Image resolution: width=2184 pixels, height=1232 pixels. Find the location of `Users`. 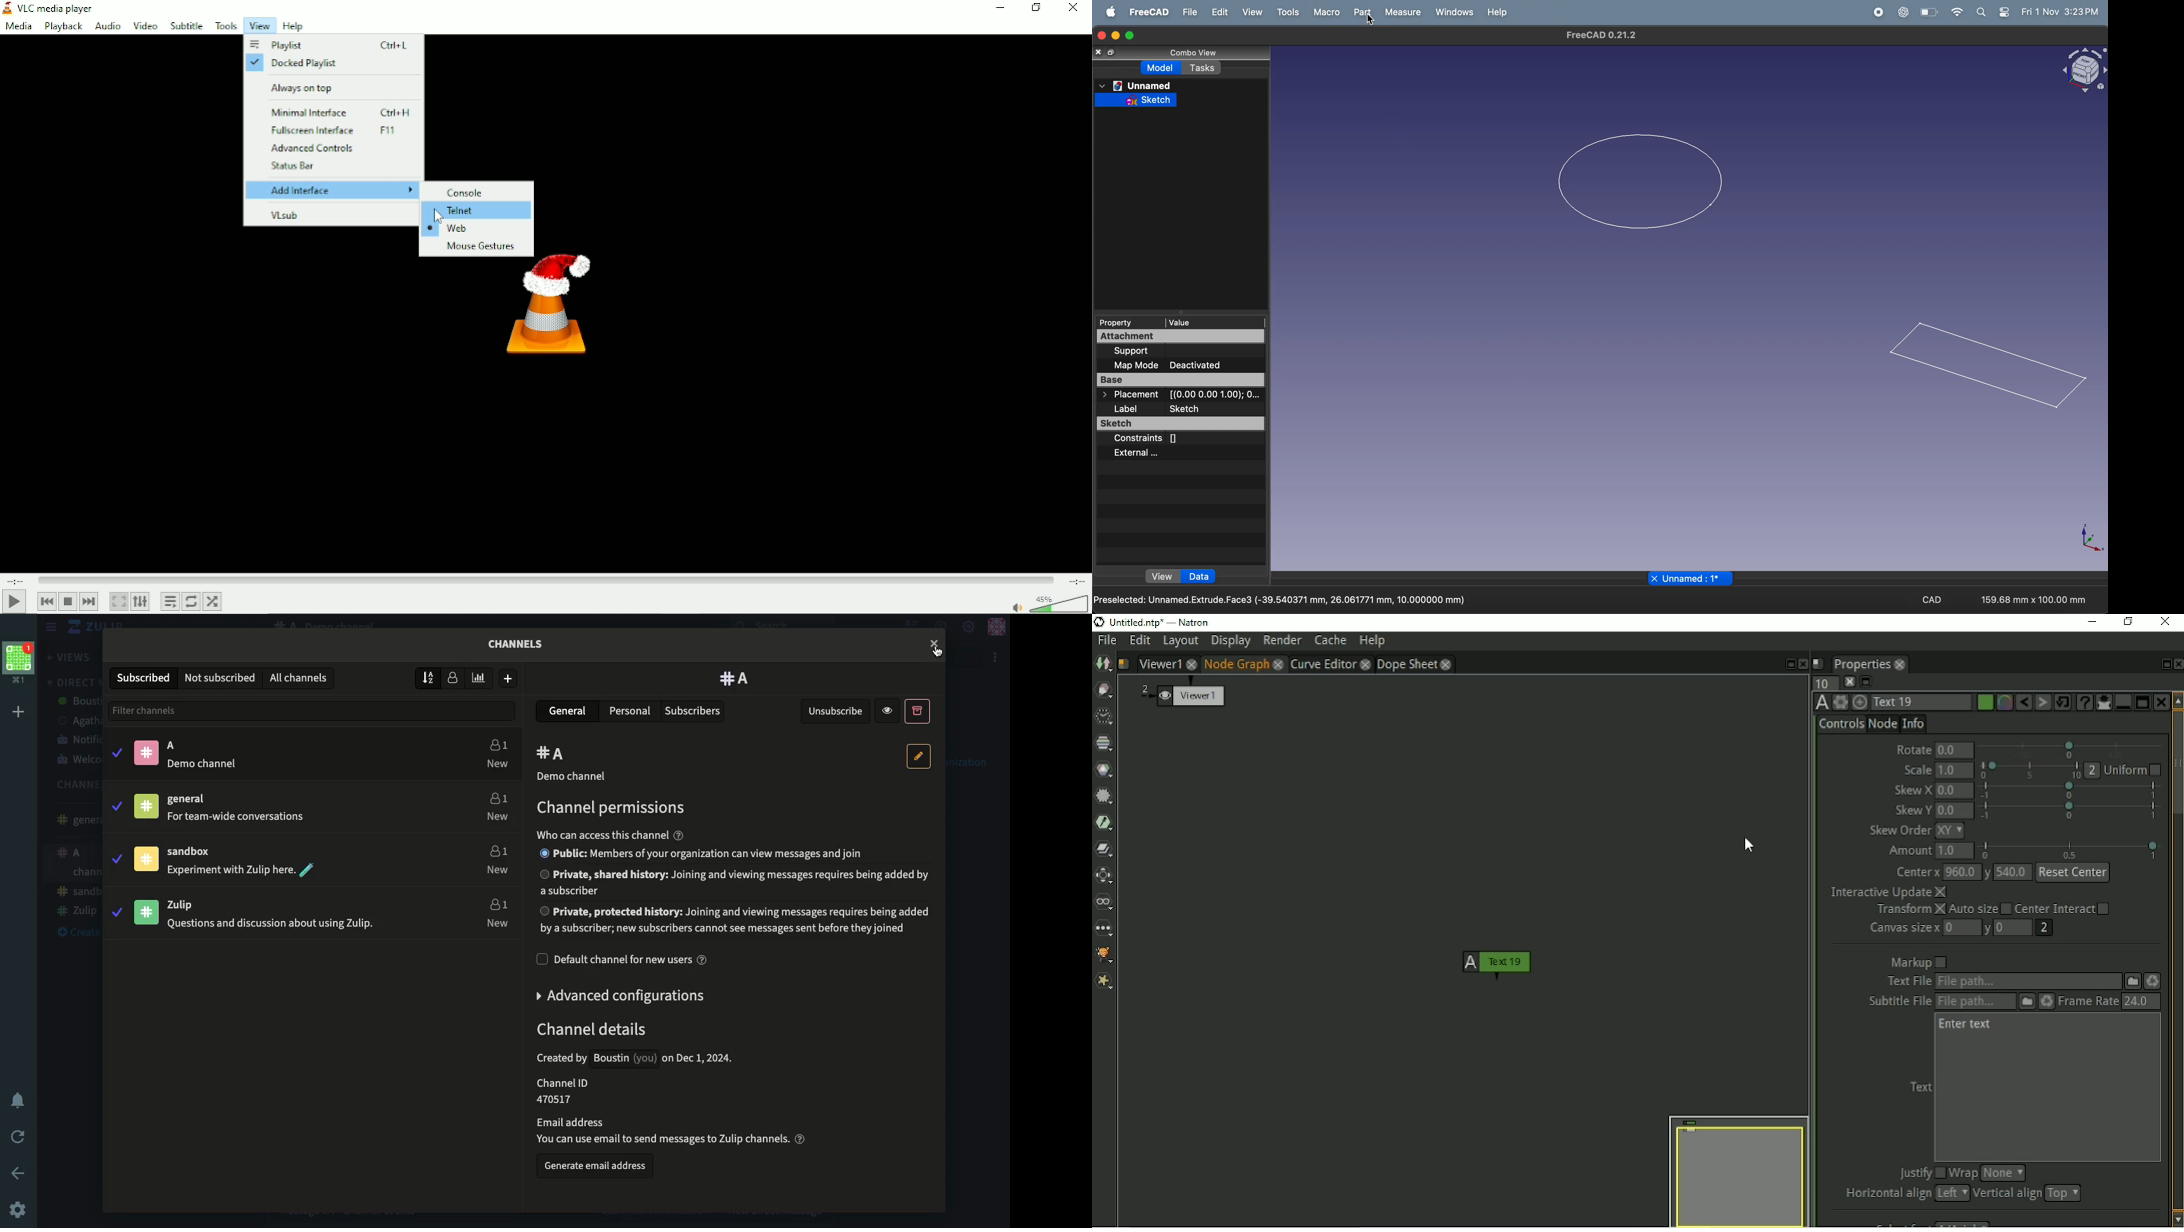

Users is located at coordinates (495, 804).